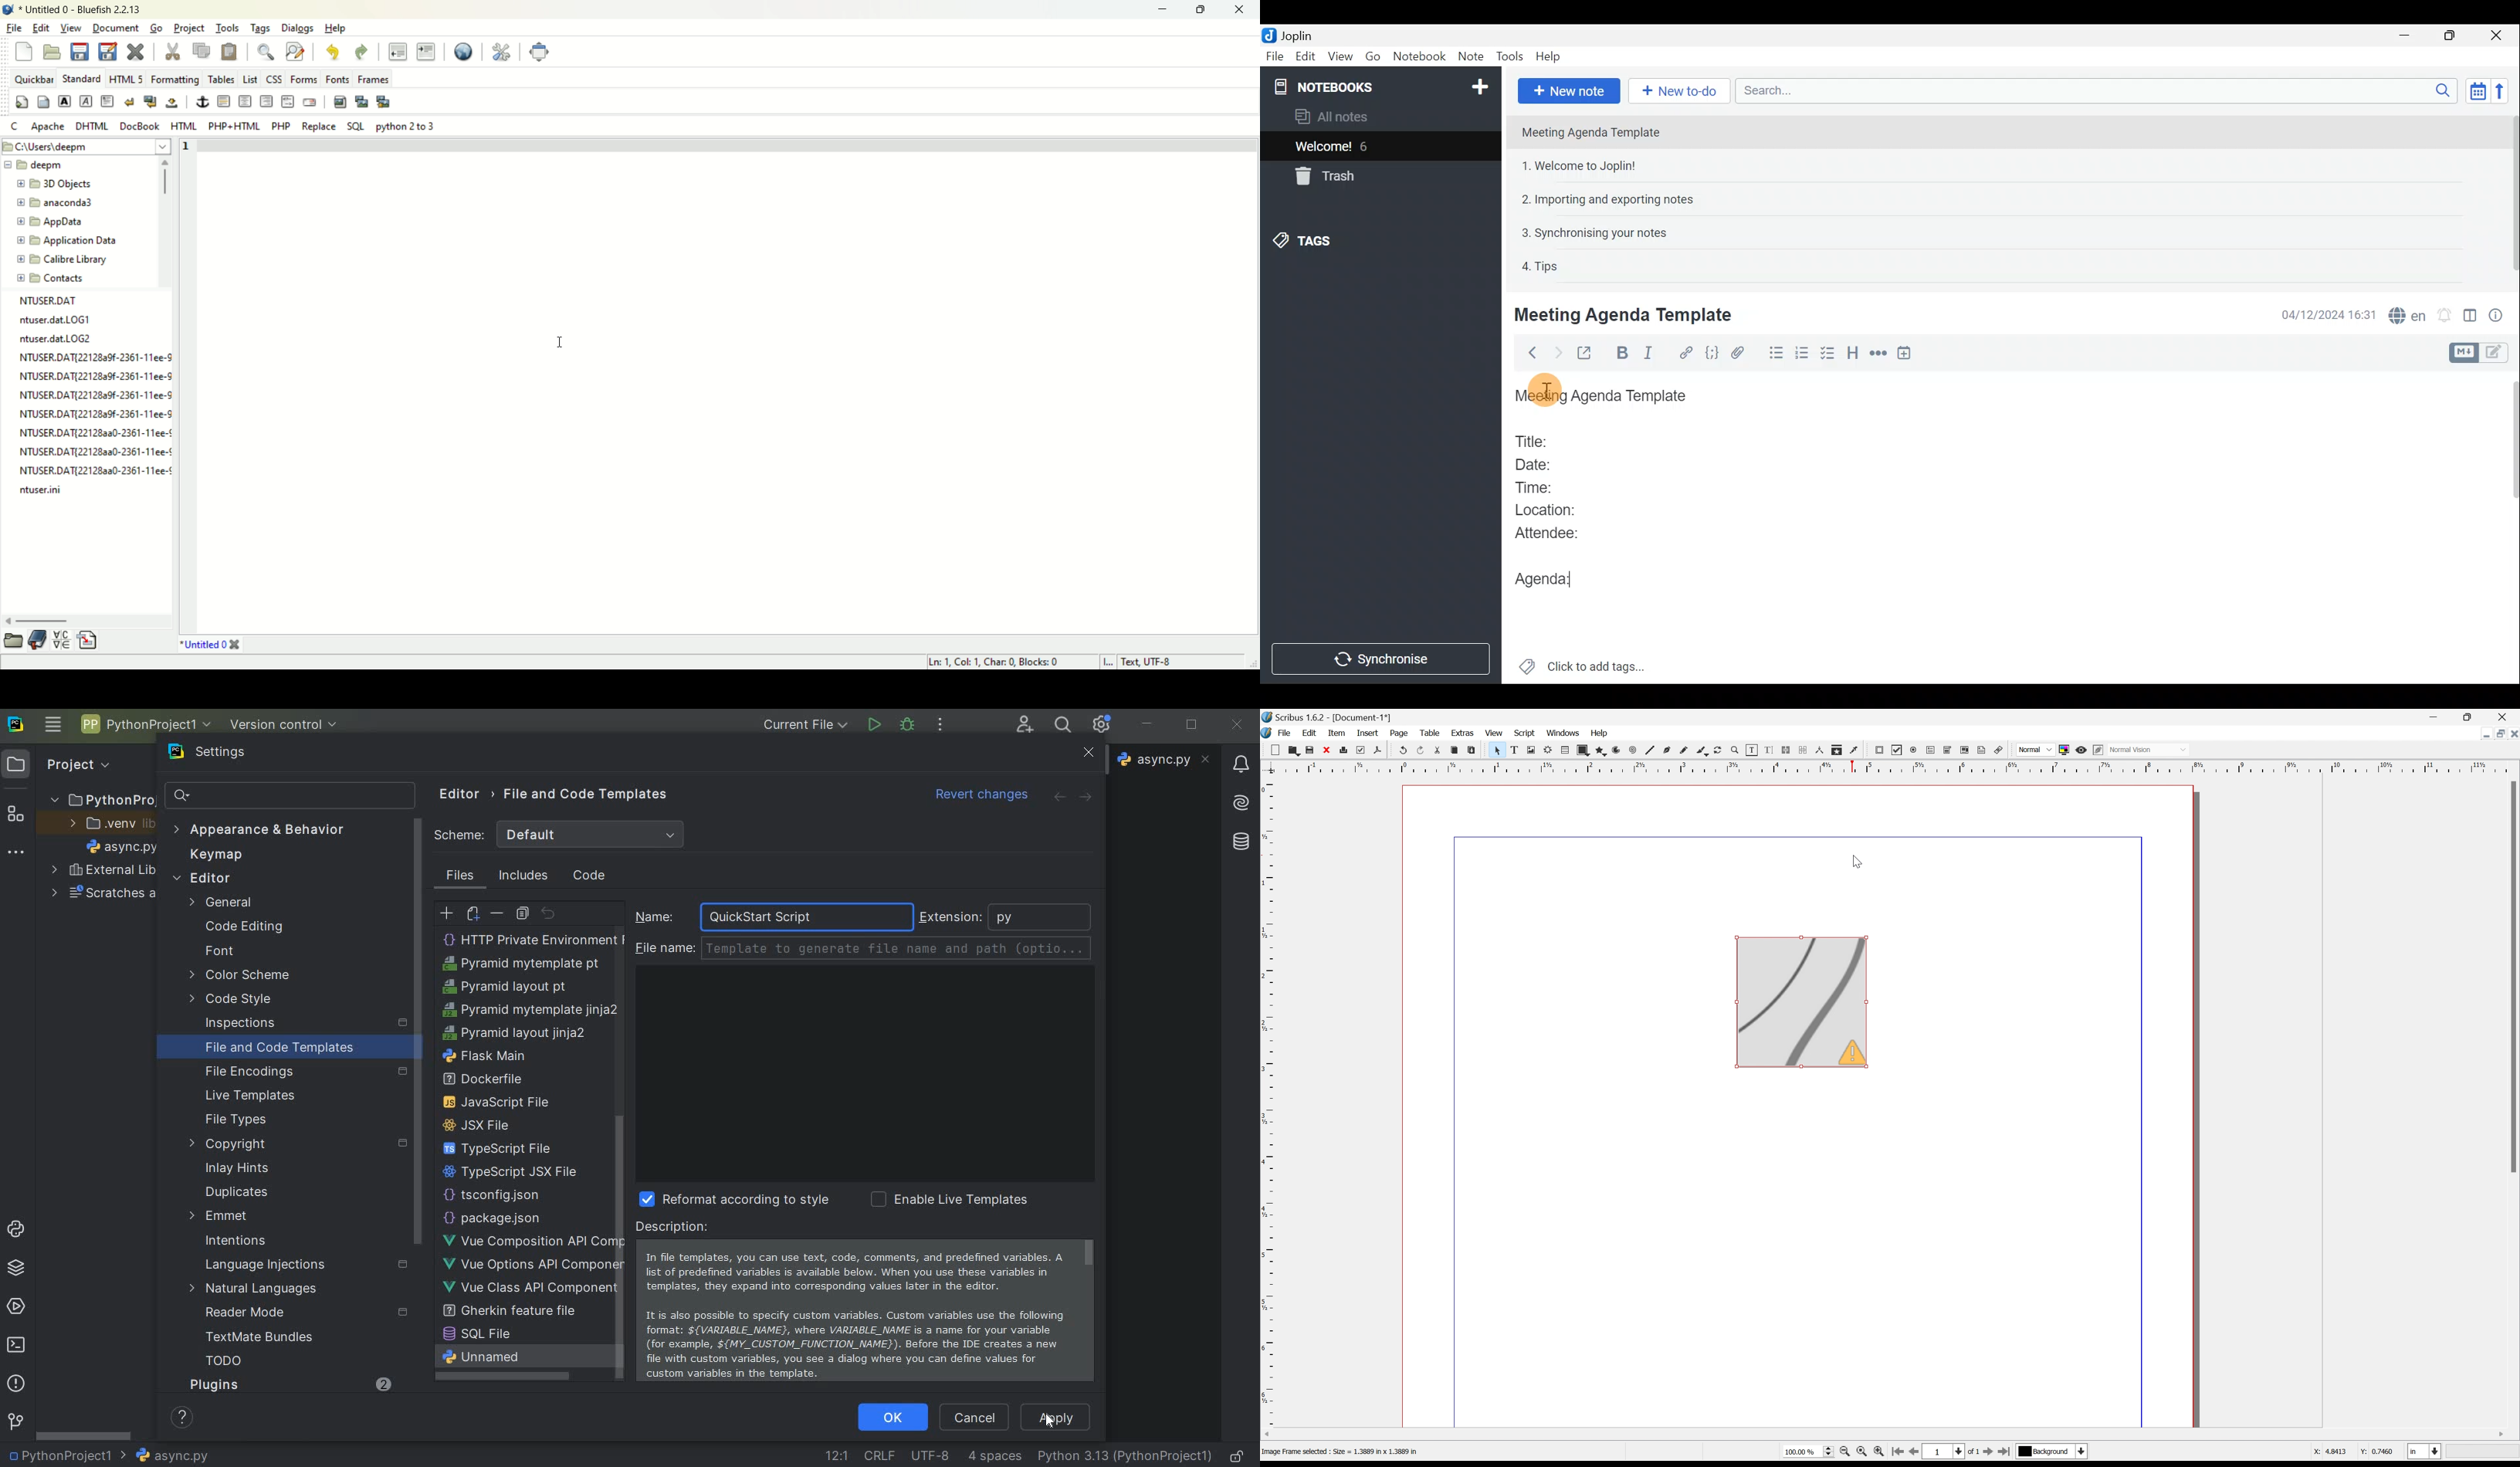 This screenshot has height=1484, width=2520. Describe the element at coordinates (296, 53) in the screenshot. I see `find and replace` at that location.